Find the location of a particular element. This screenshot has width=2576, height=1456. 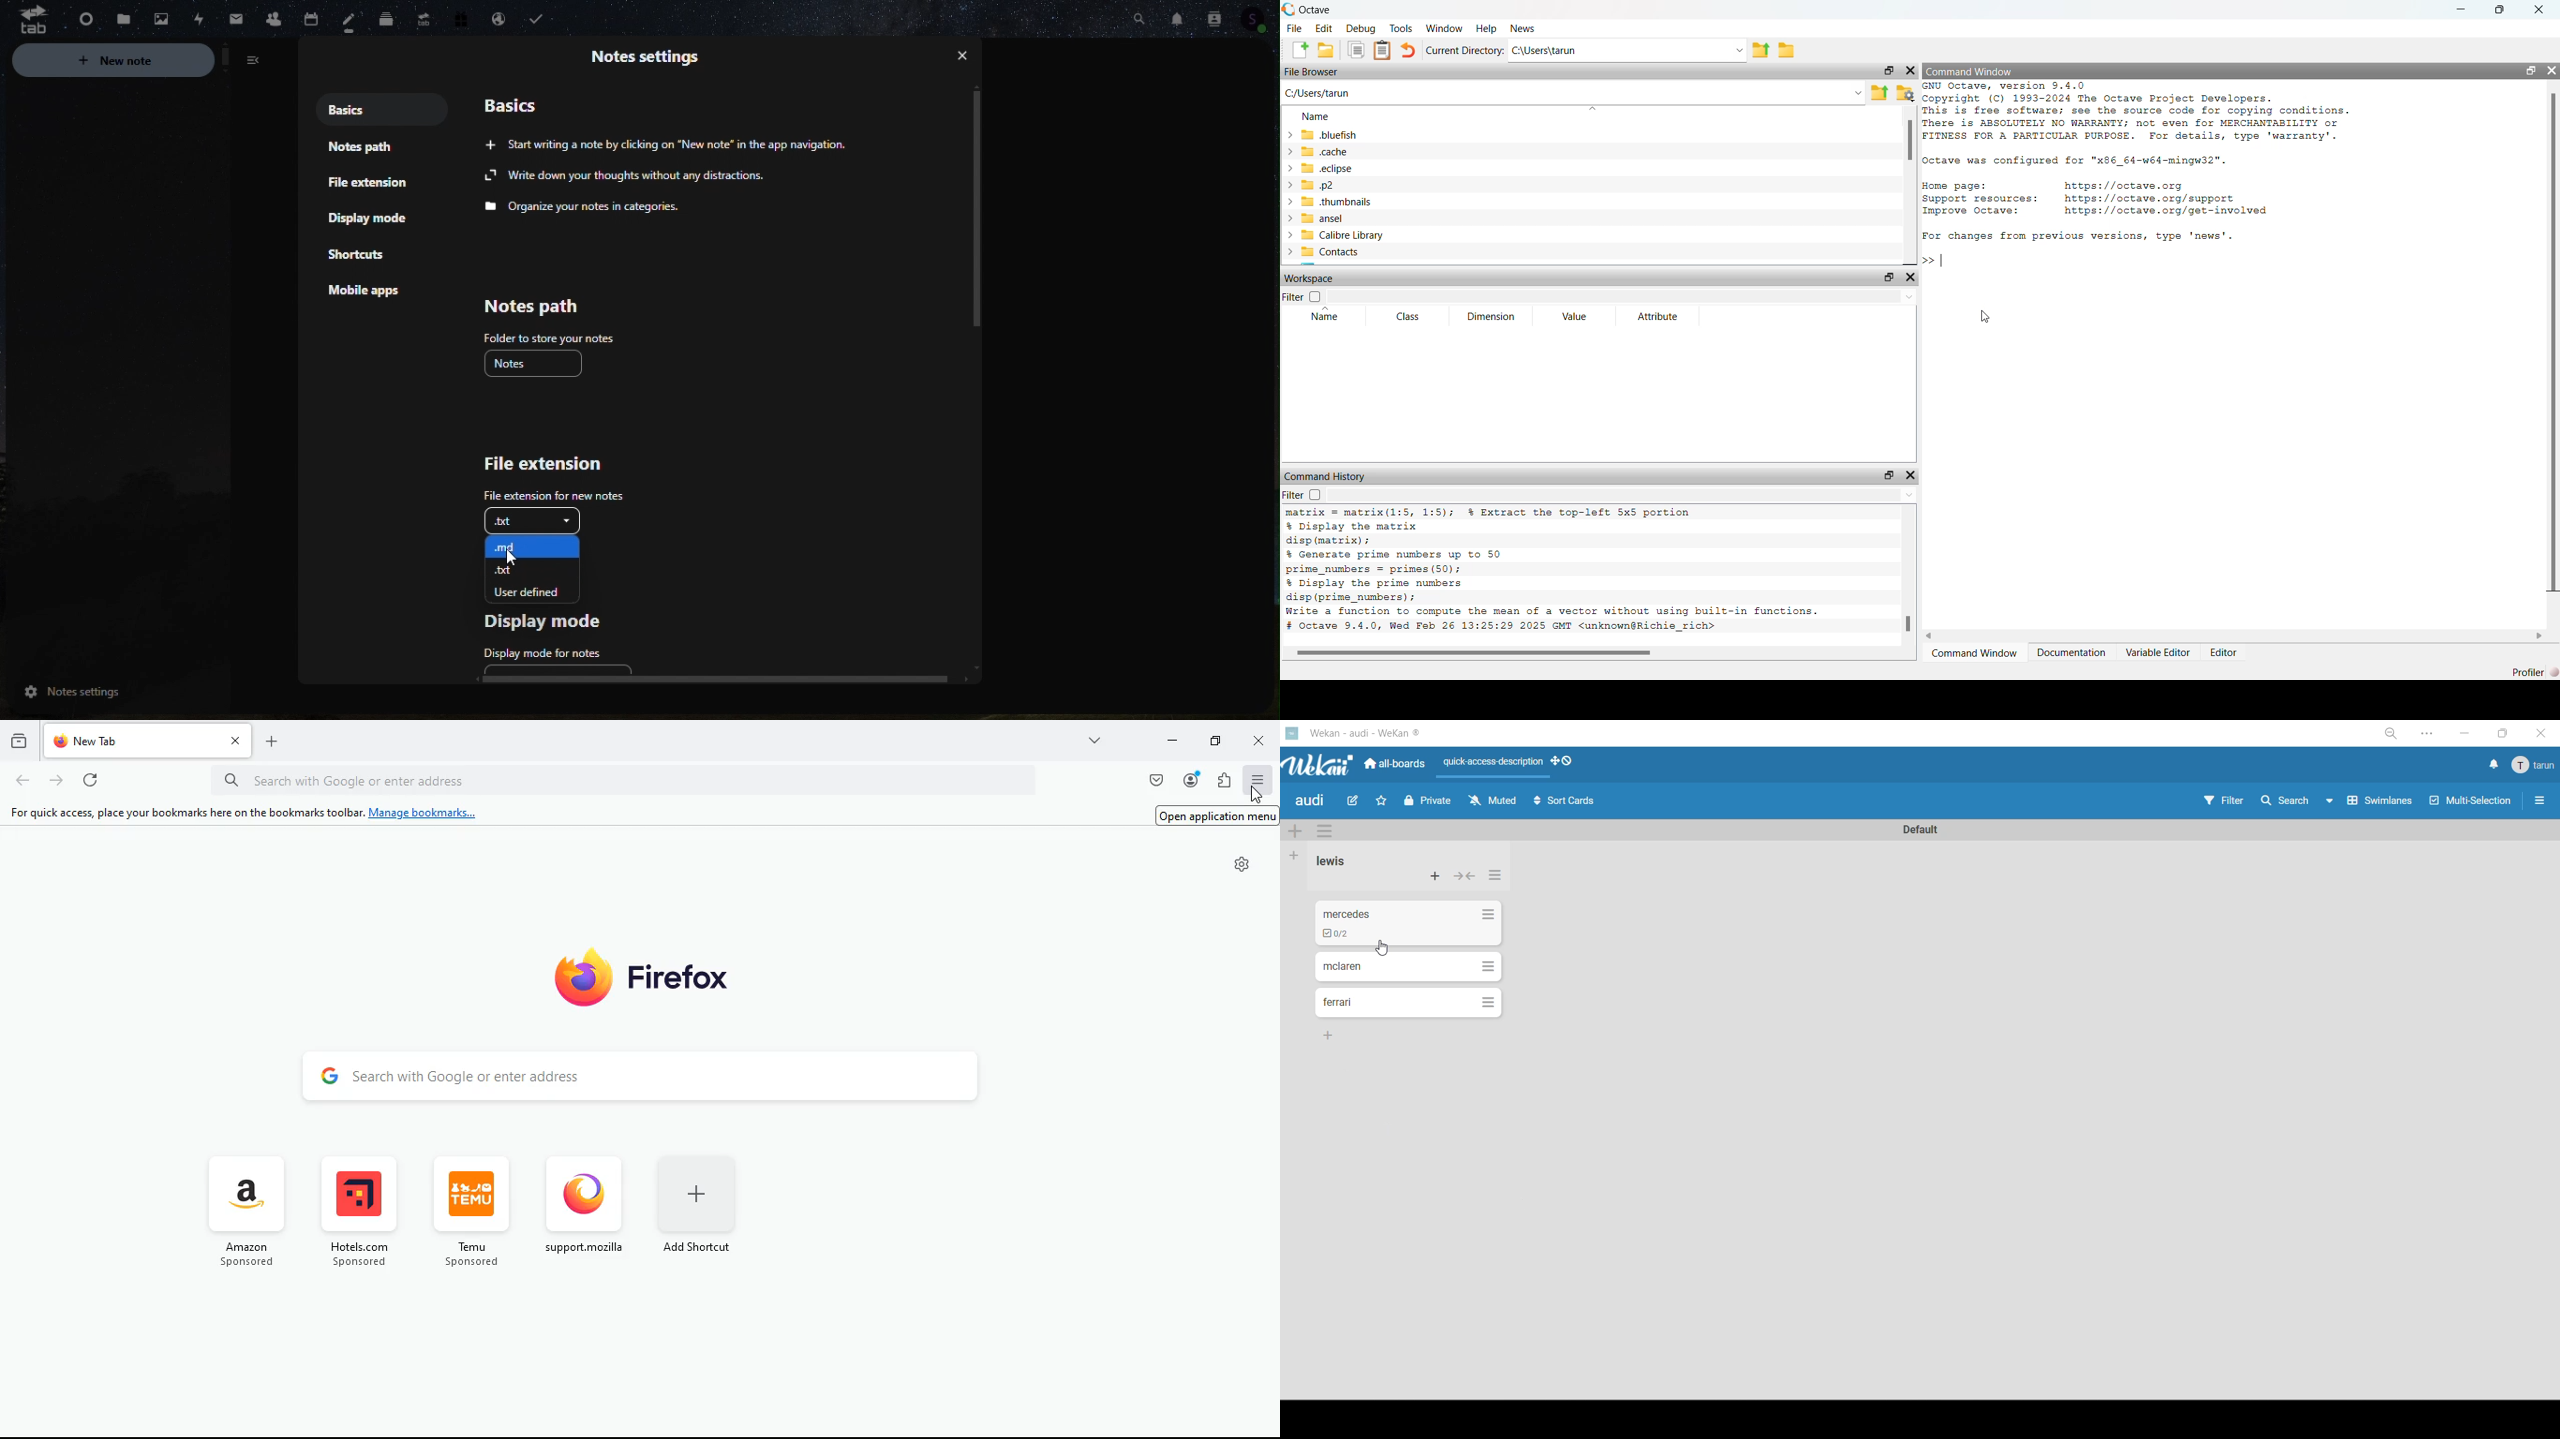

close is located at coordinates (964, 59).